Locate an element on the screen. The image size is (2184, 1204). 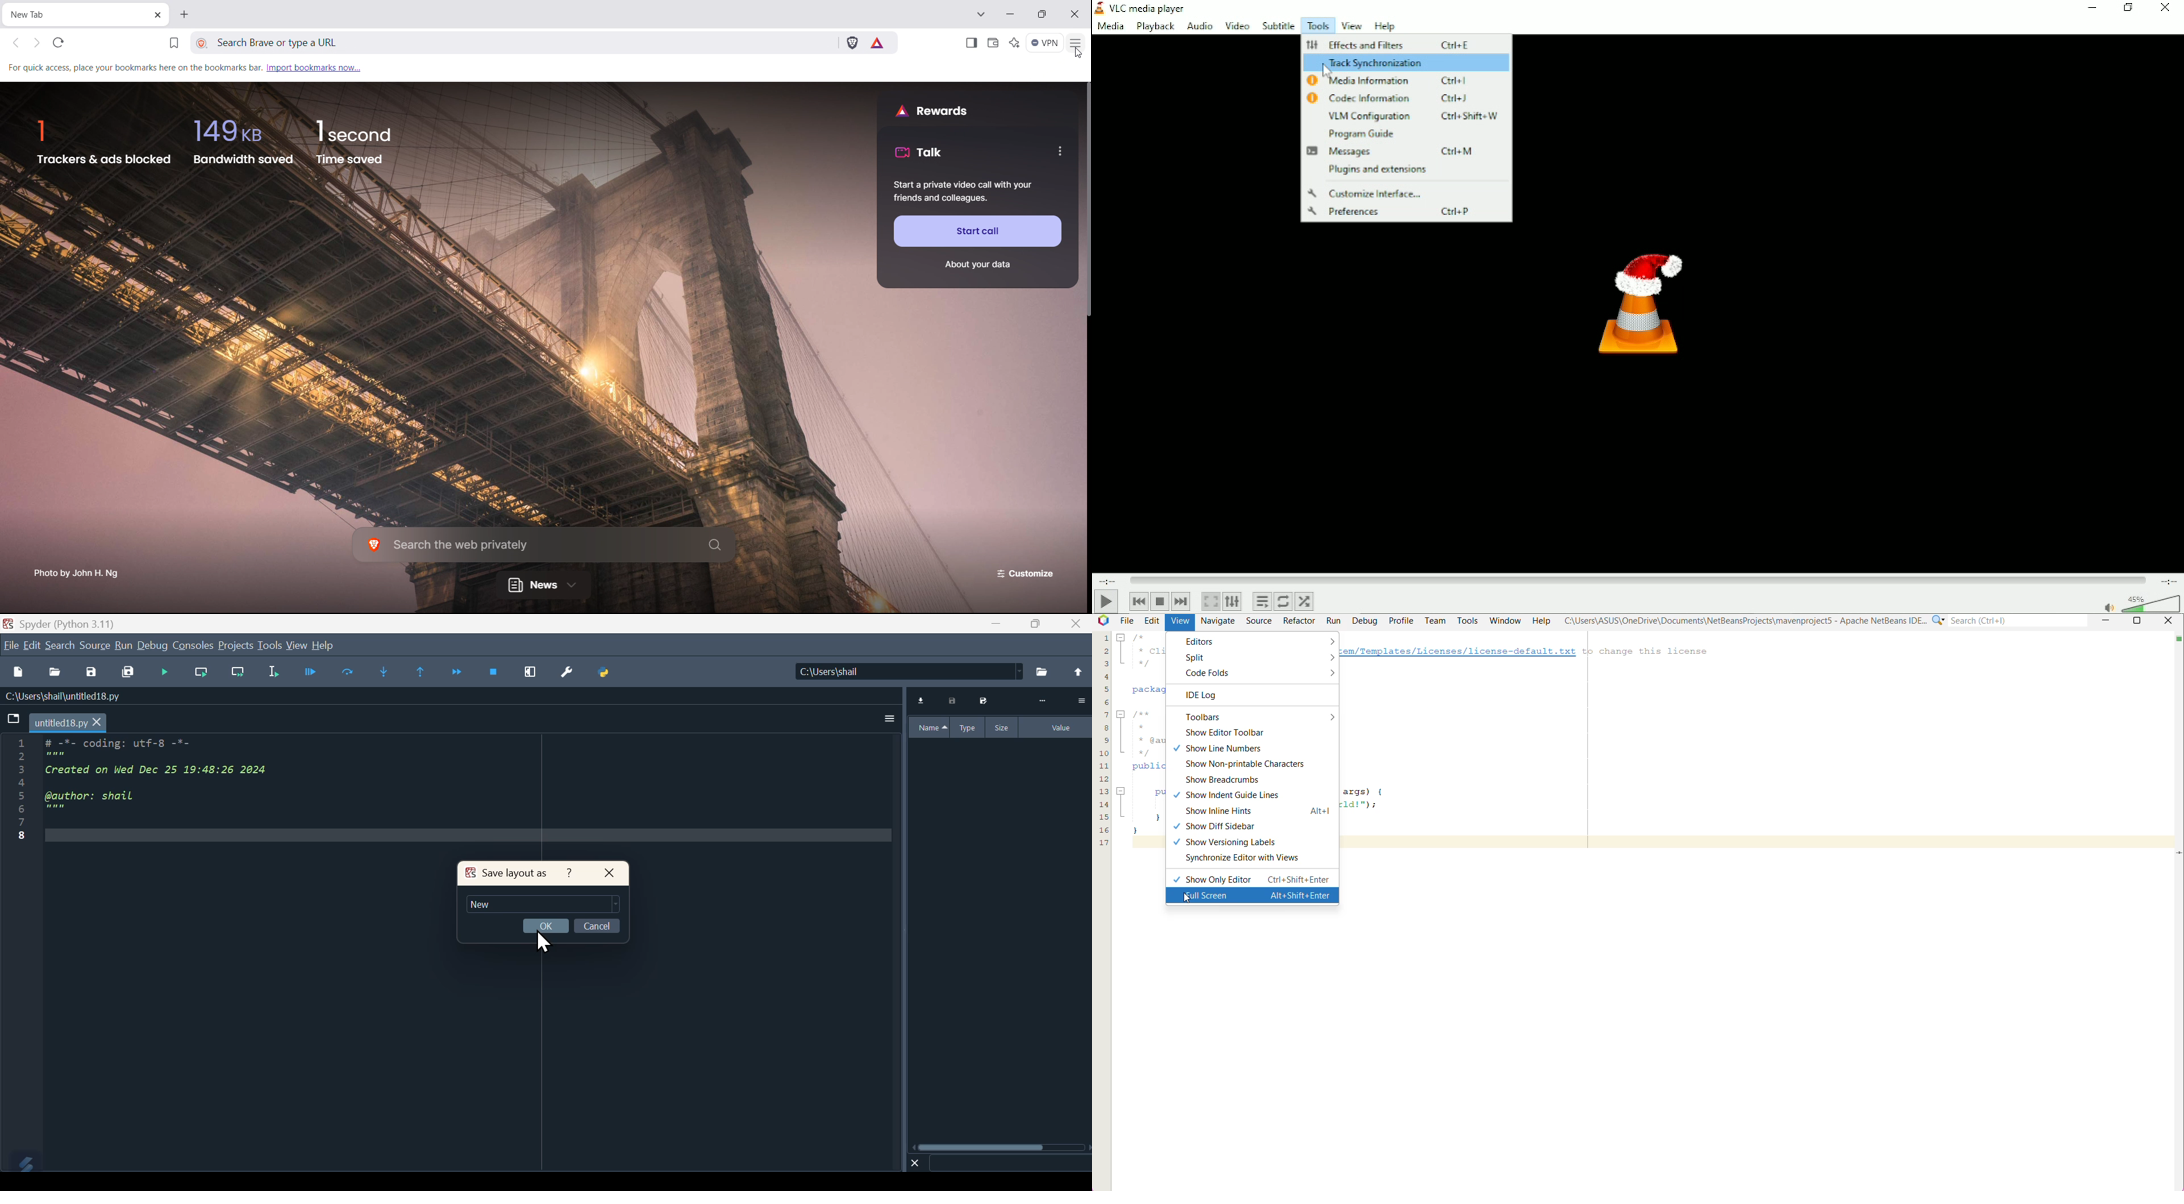
Debug is located at coordinates (153, 645).